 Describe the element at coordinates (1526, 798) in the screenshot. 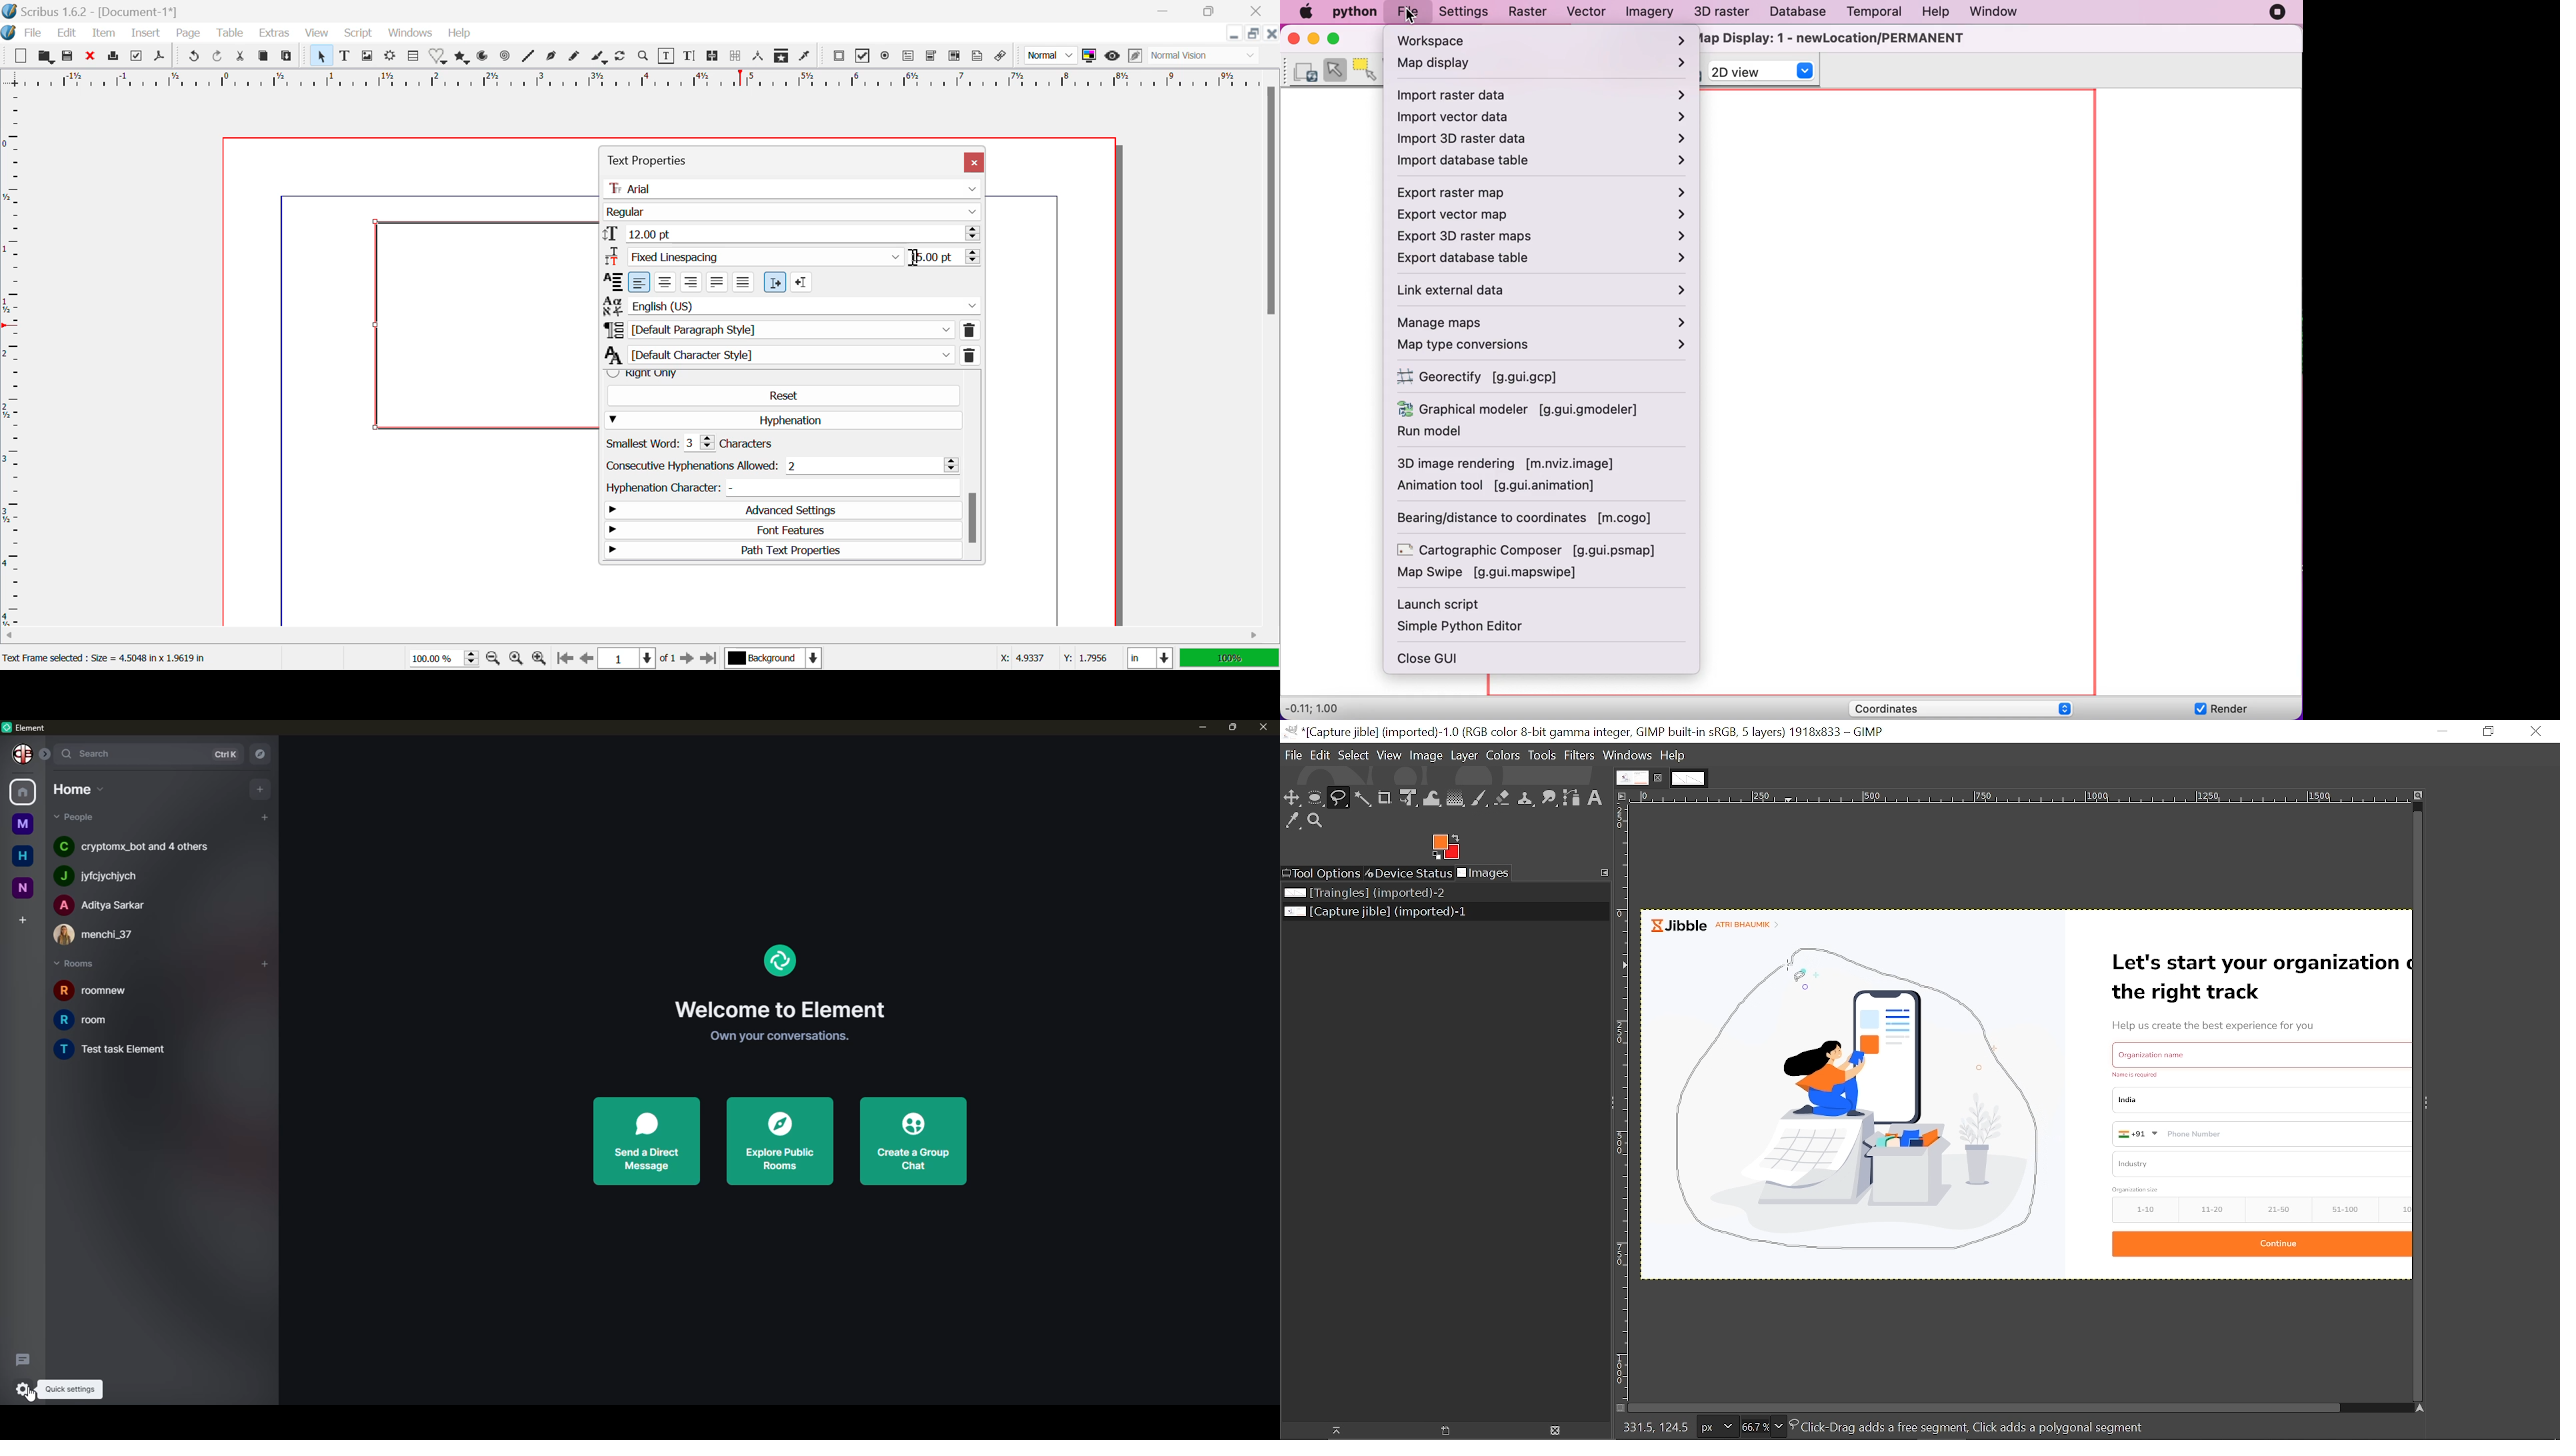

I see `Clone tool` at that location.